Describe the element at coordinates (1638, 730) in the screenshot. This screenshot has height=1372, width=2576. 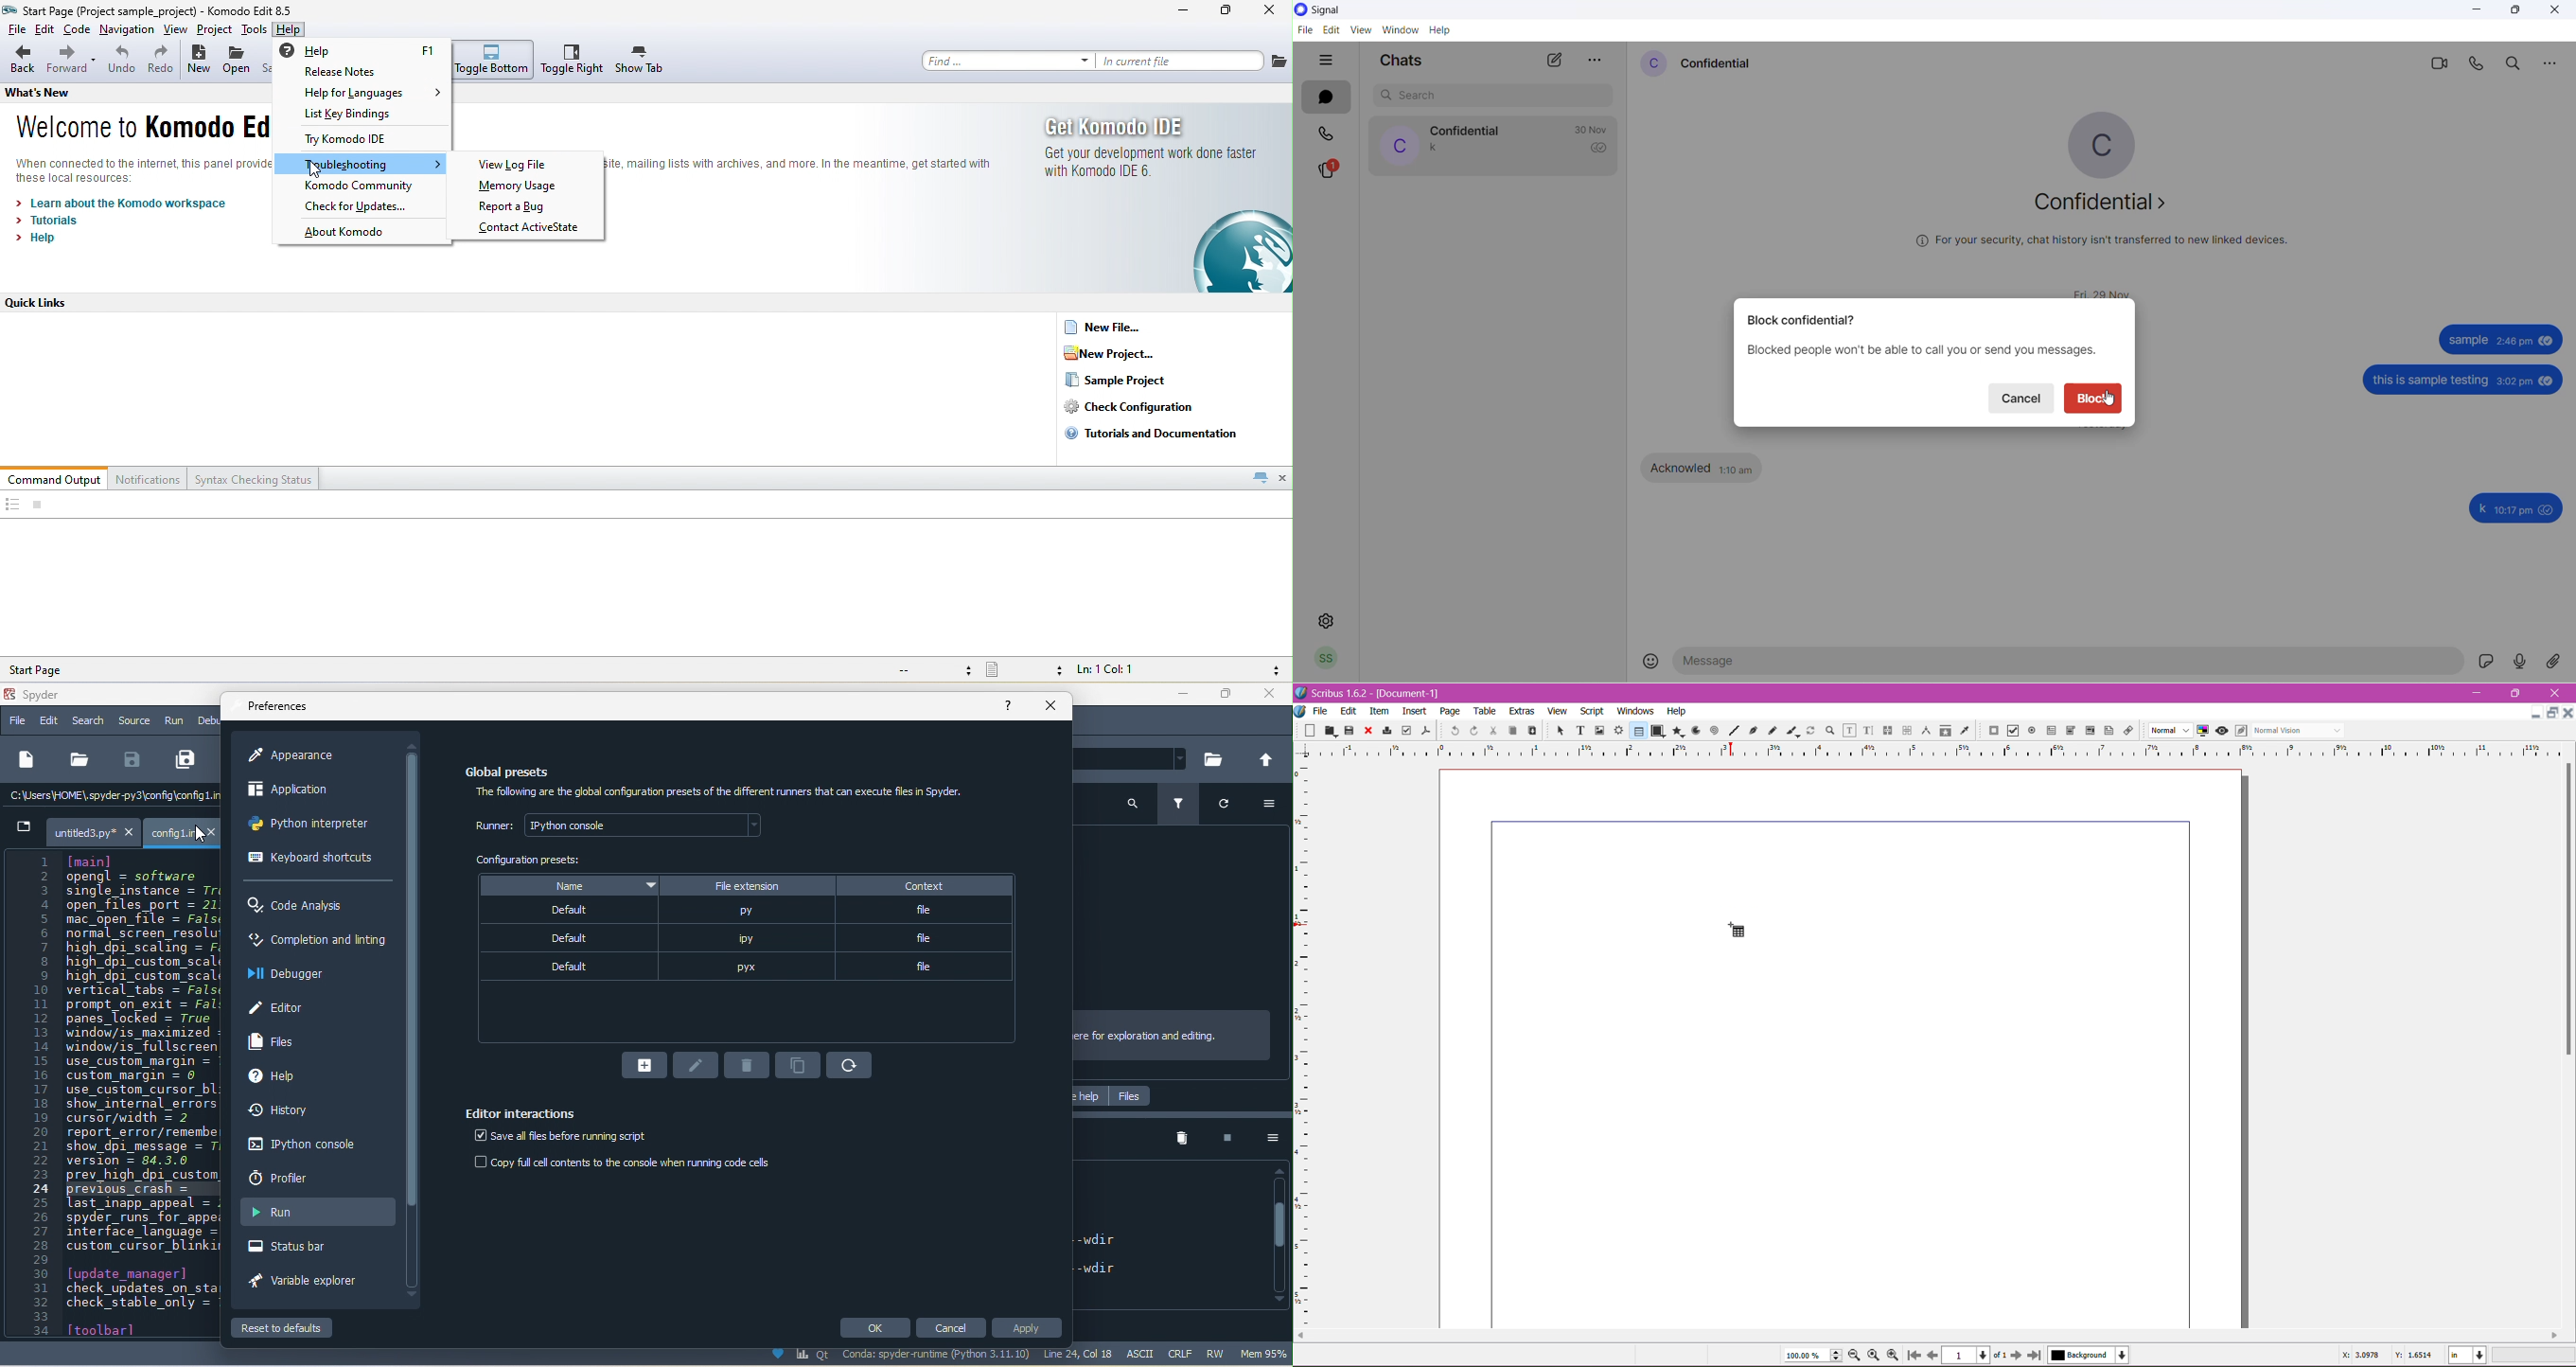
I see `Tables` at that location.